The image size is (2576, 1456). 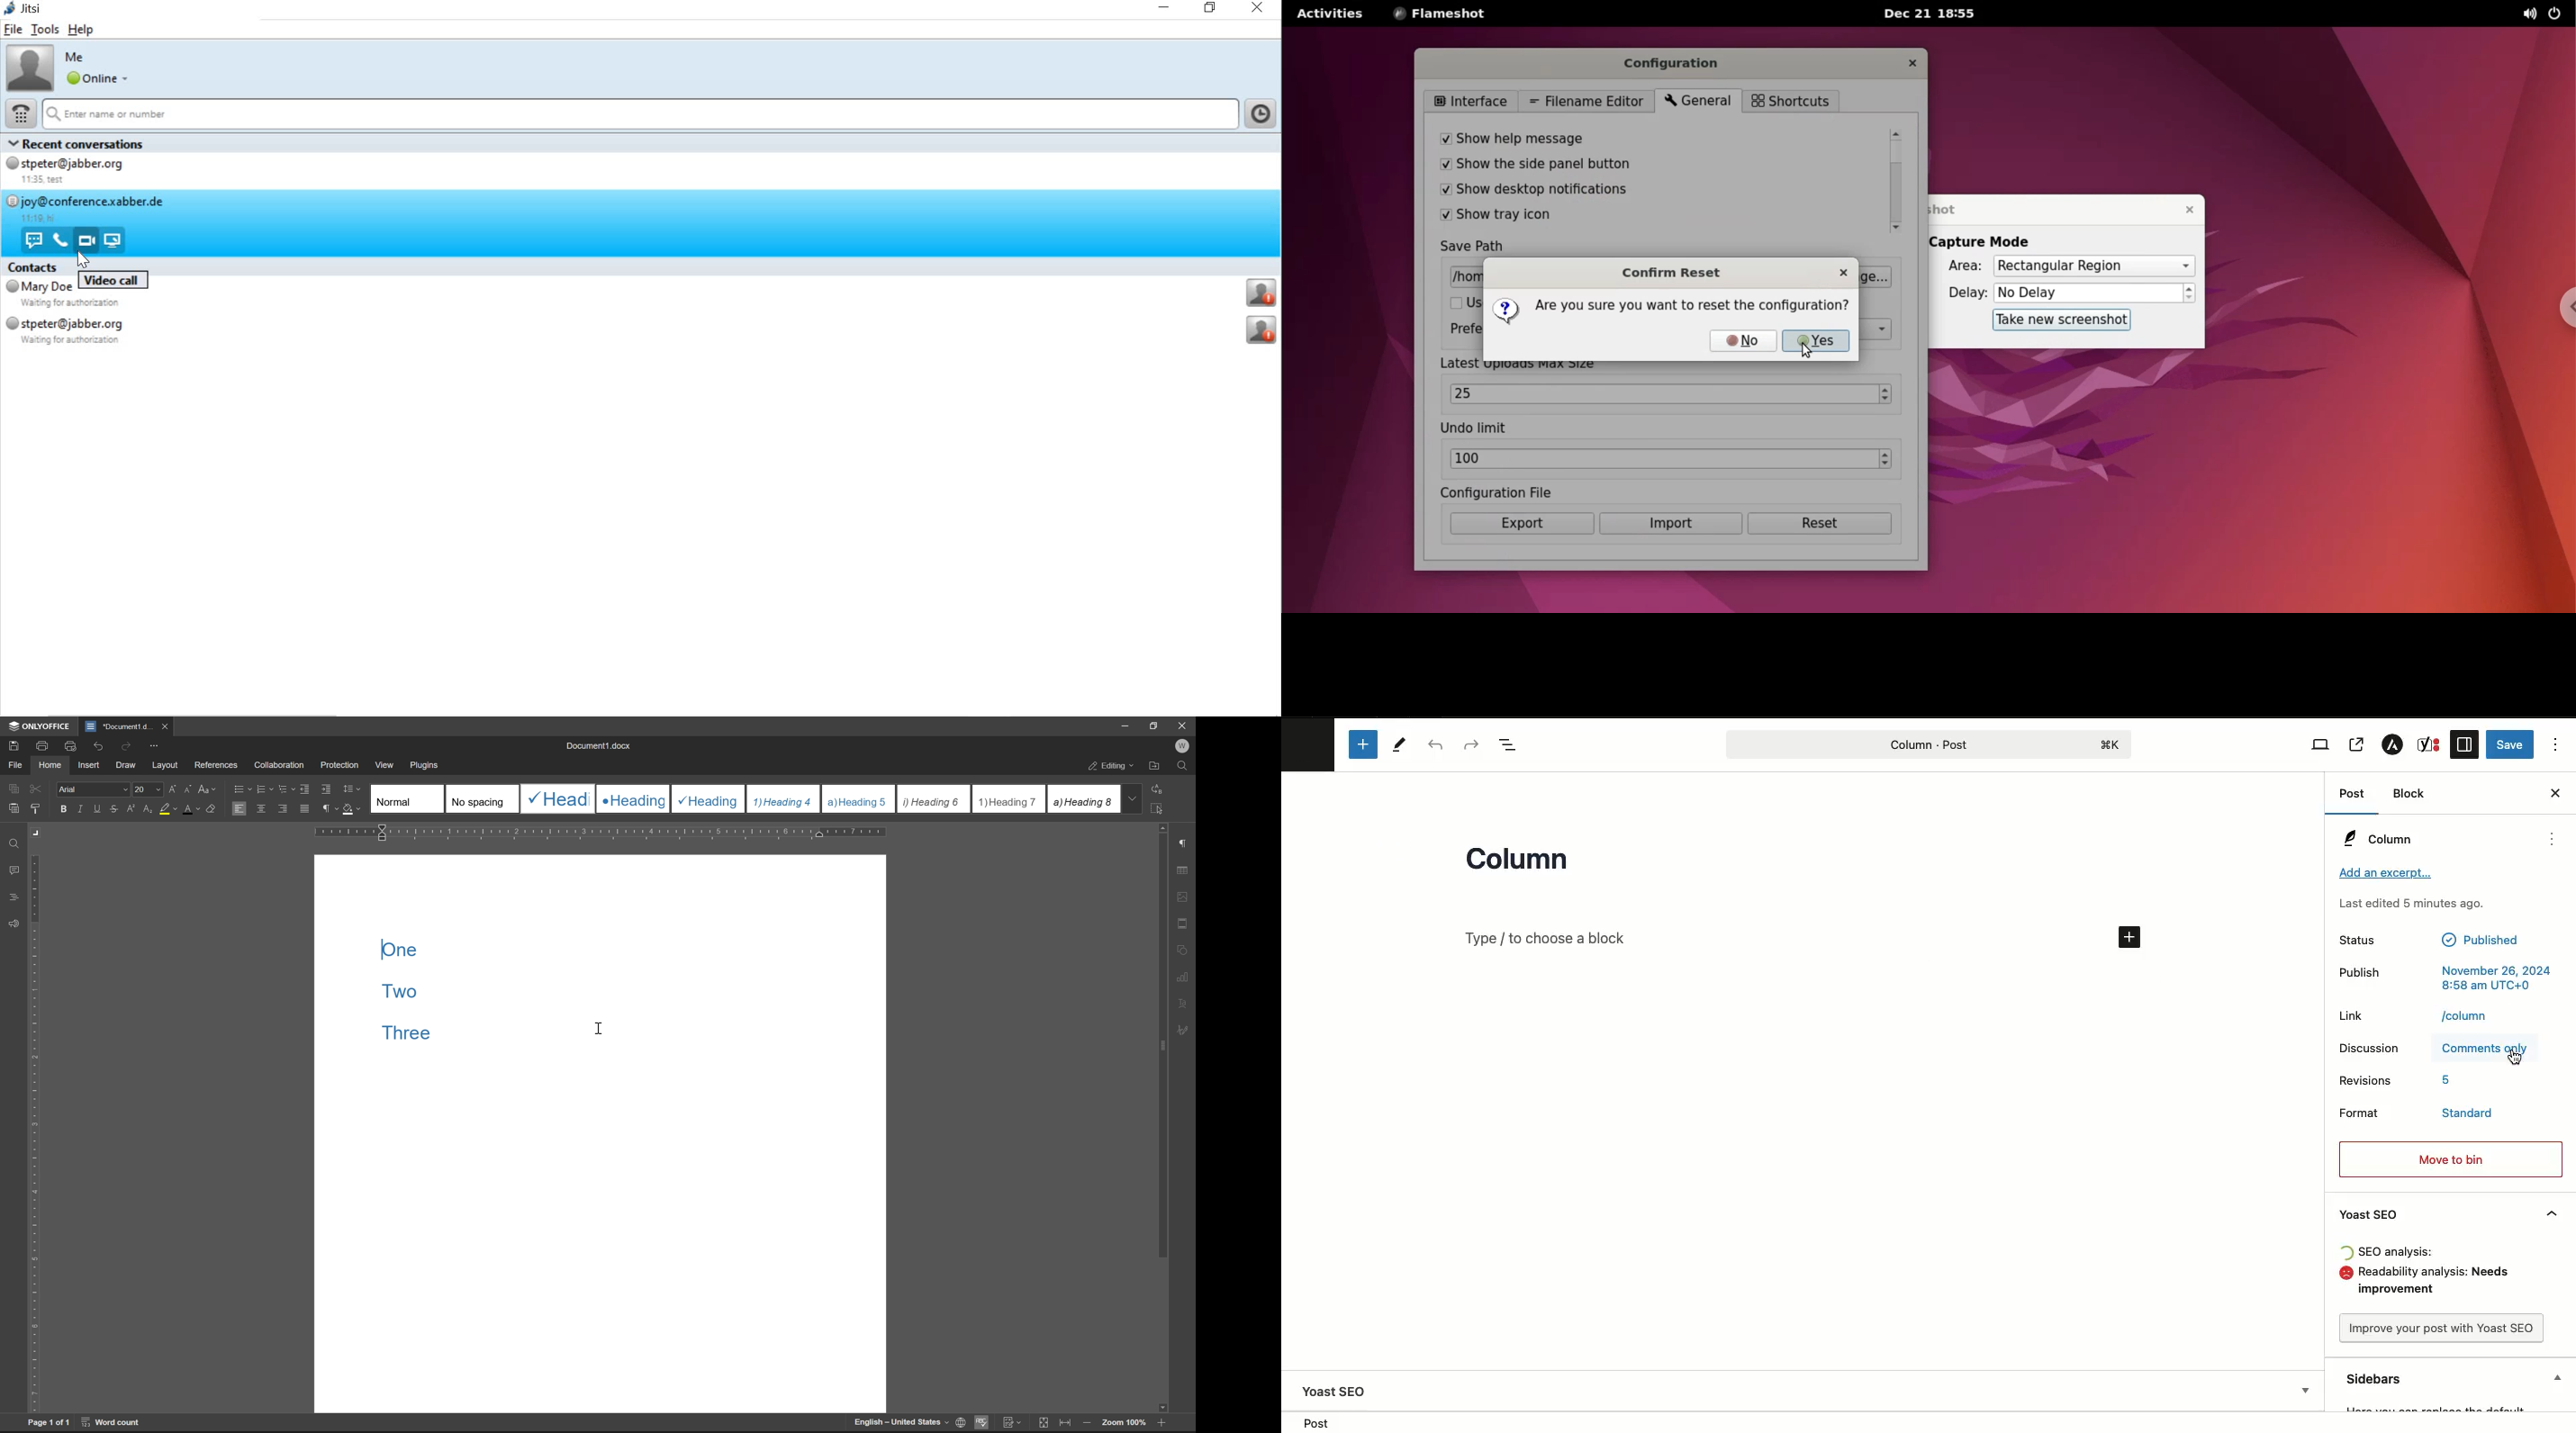 What do you see at coordinates (98, 809) in the screenshot?
I see `underline` at bounding box center [98, 809].